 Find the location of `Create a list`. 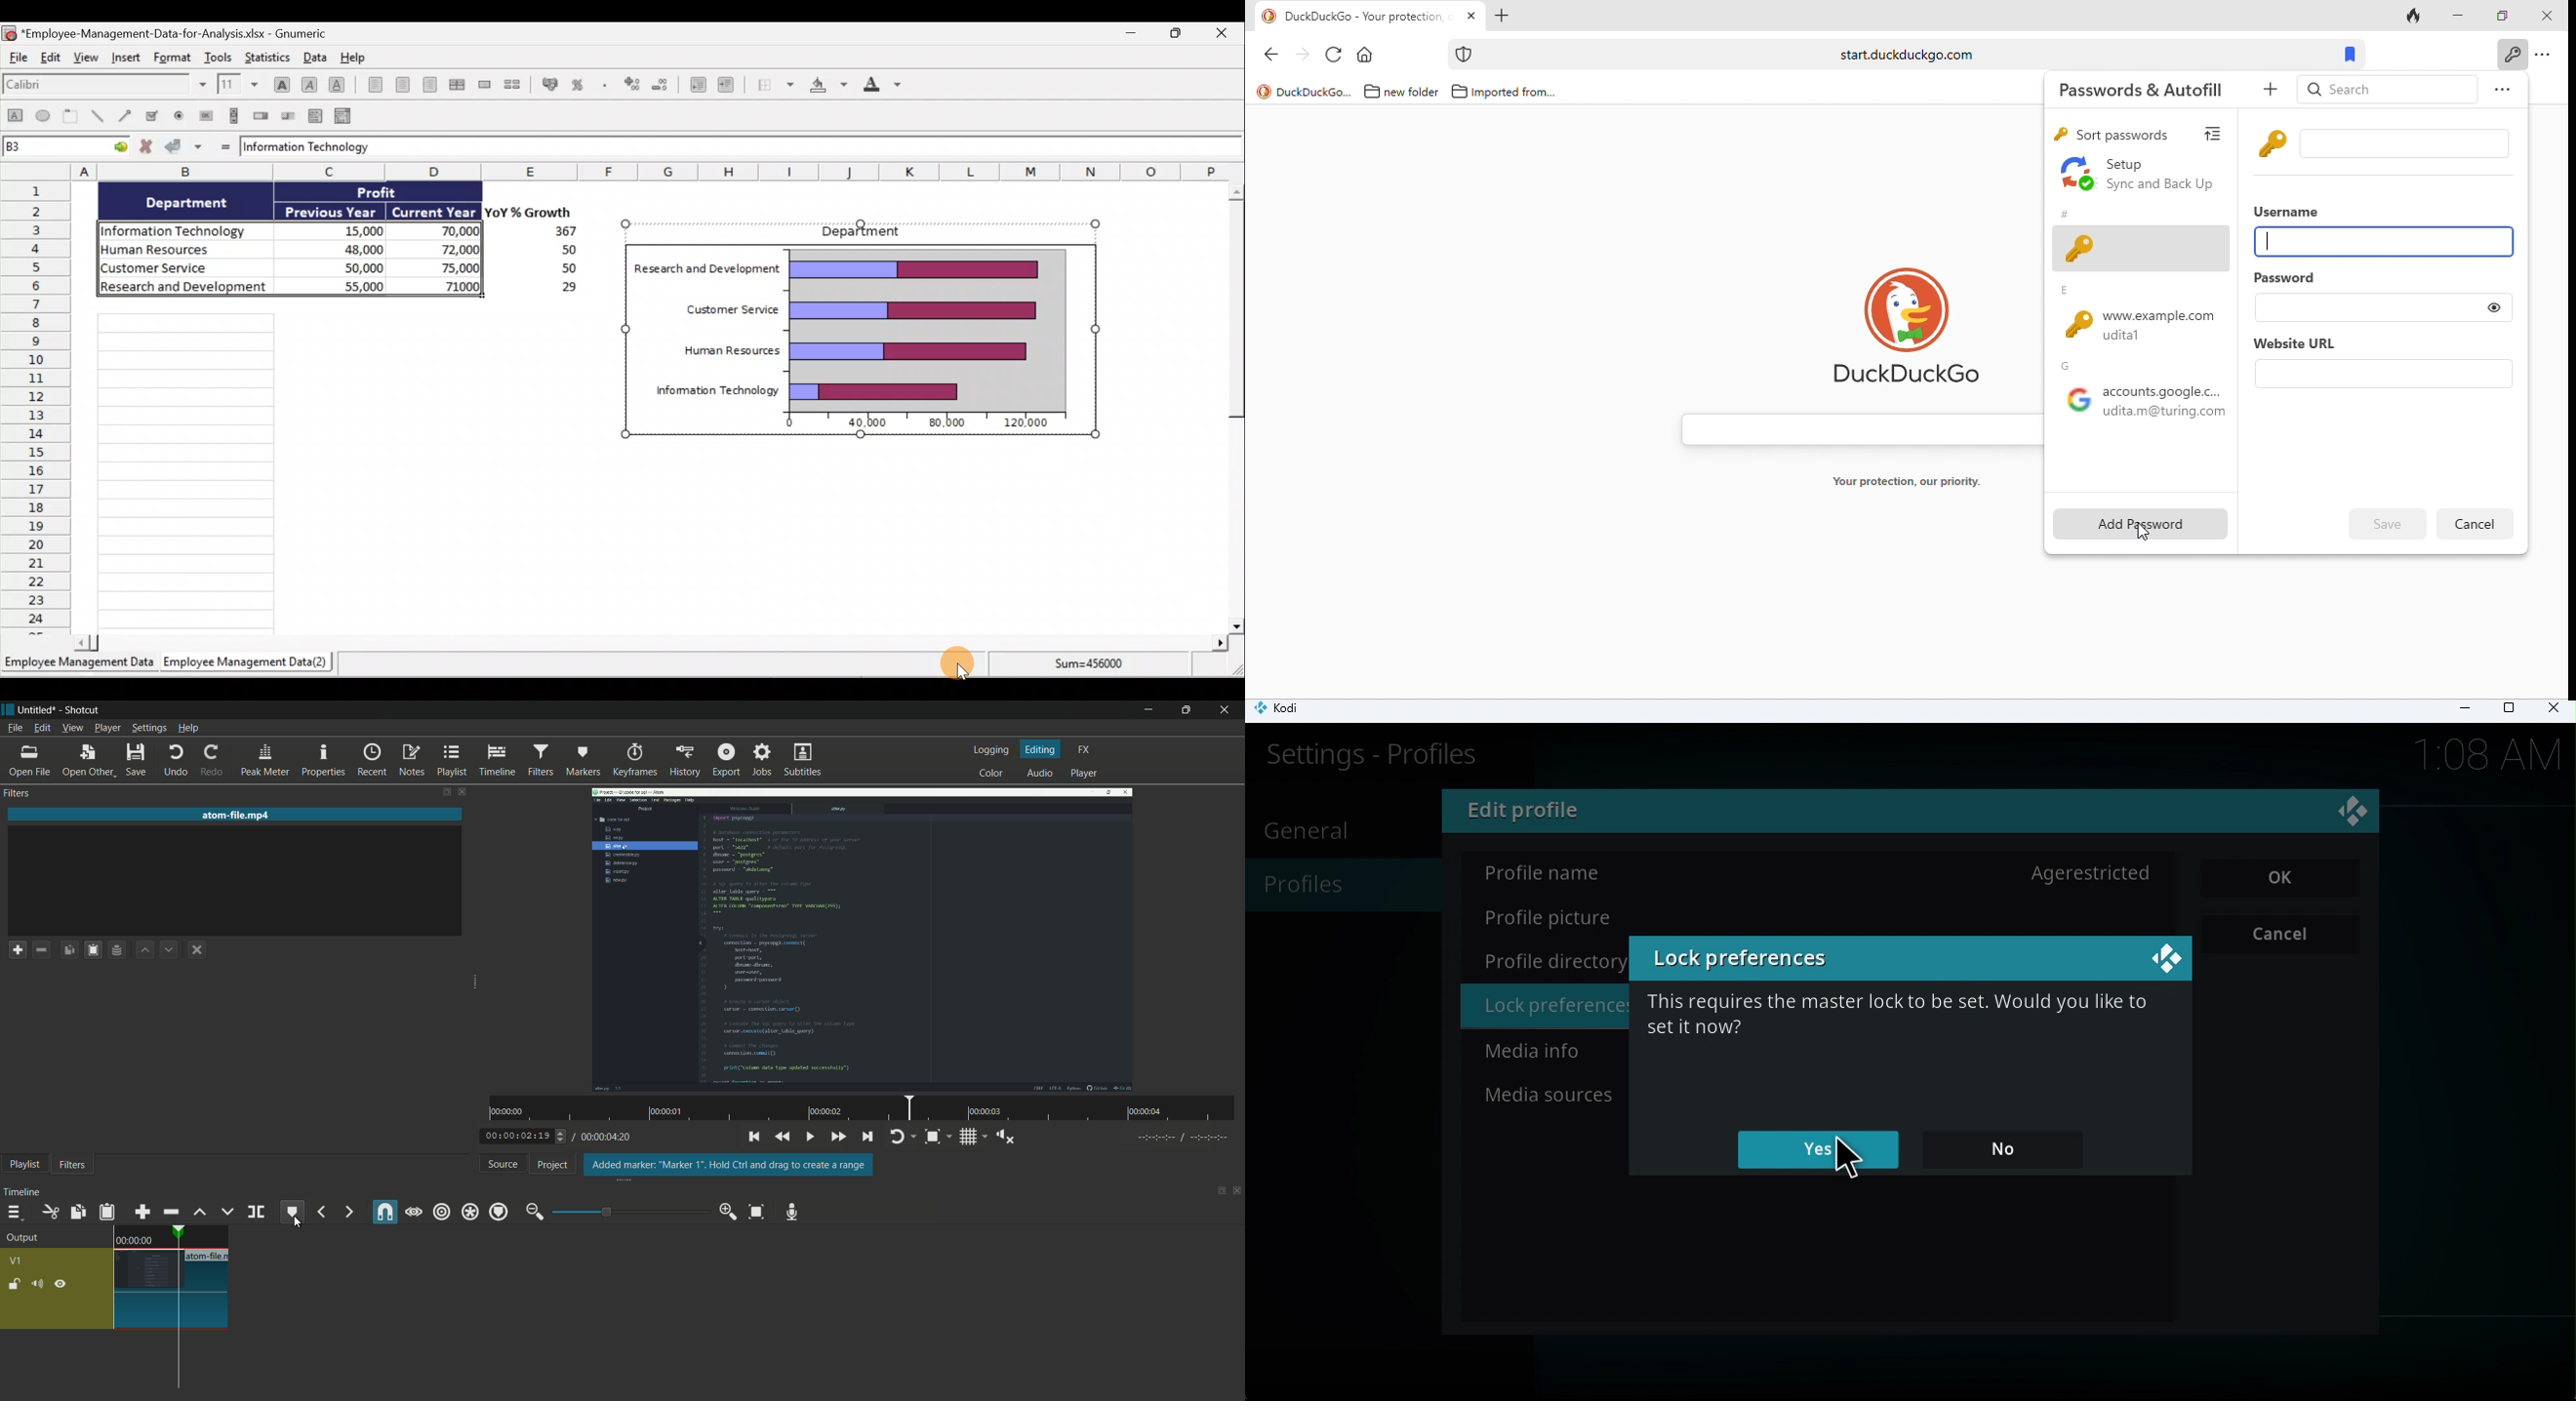

Create a list is located at coordinates (317, 113).